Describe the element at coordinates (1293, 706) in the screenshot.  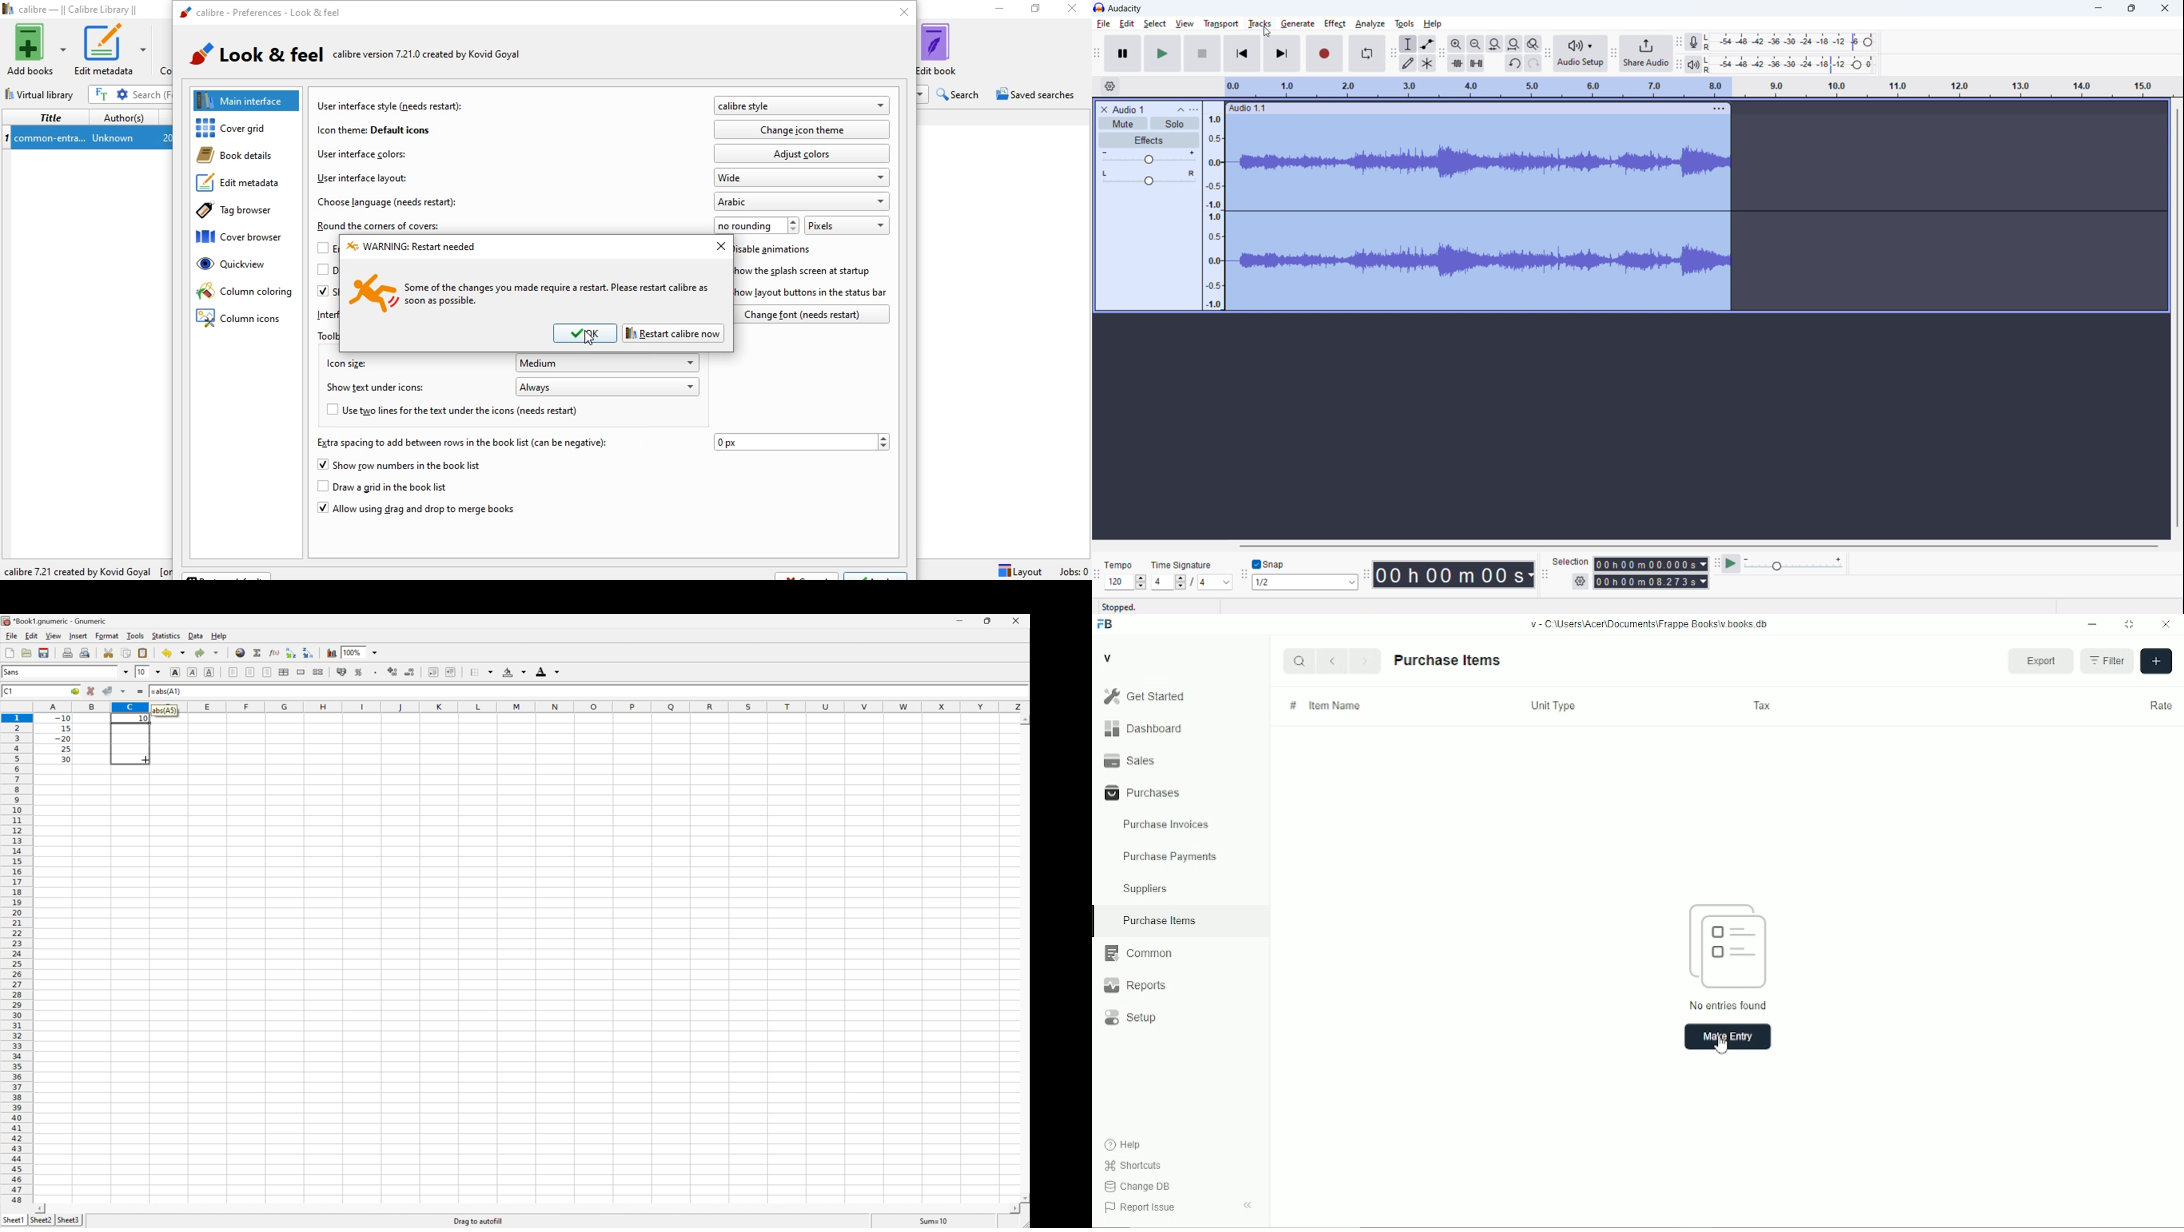
I see `#` at that location.